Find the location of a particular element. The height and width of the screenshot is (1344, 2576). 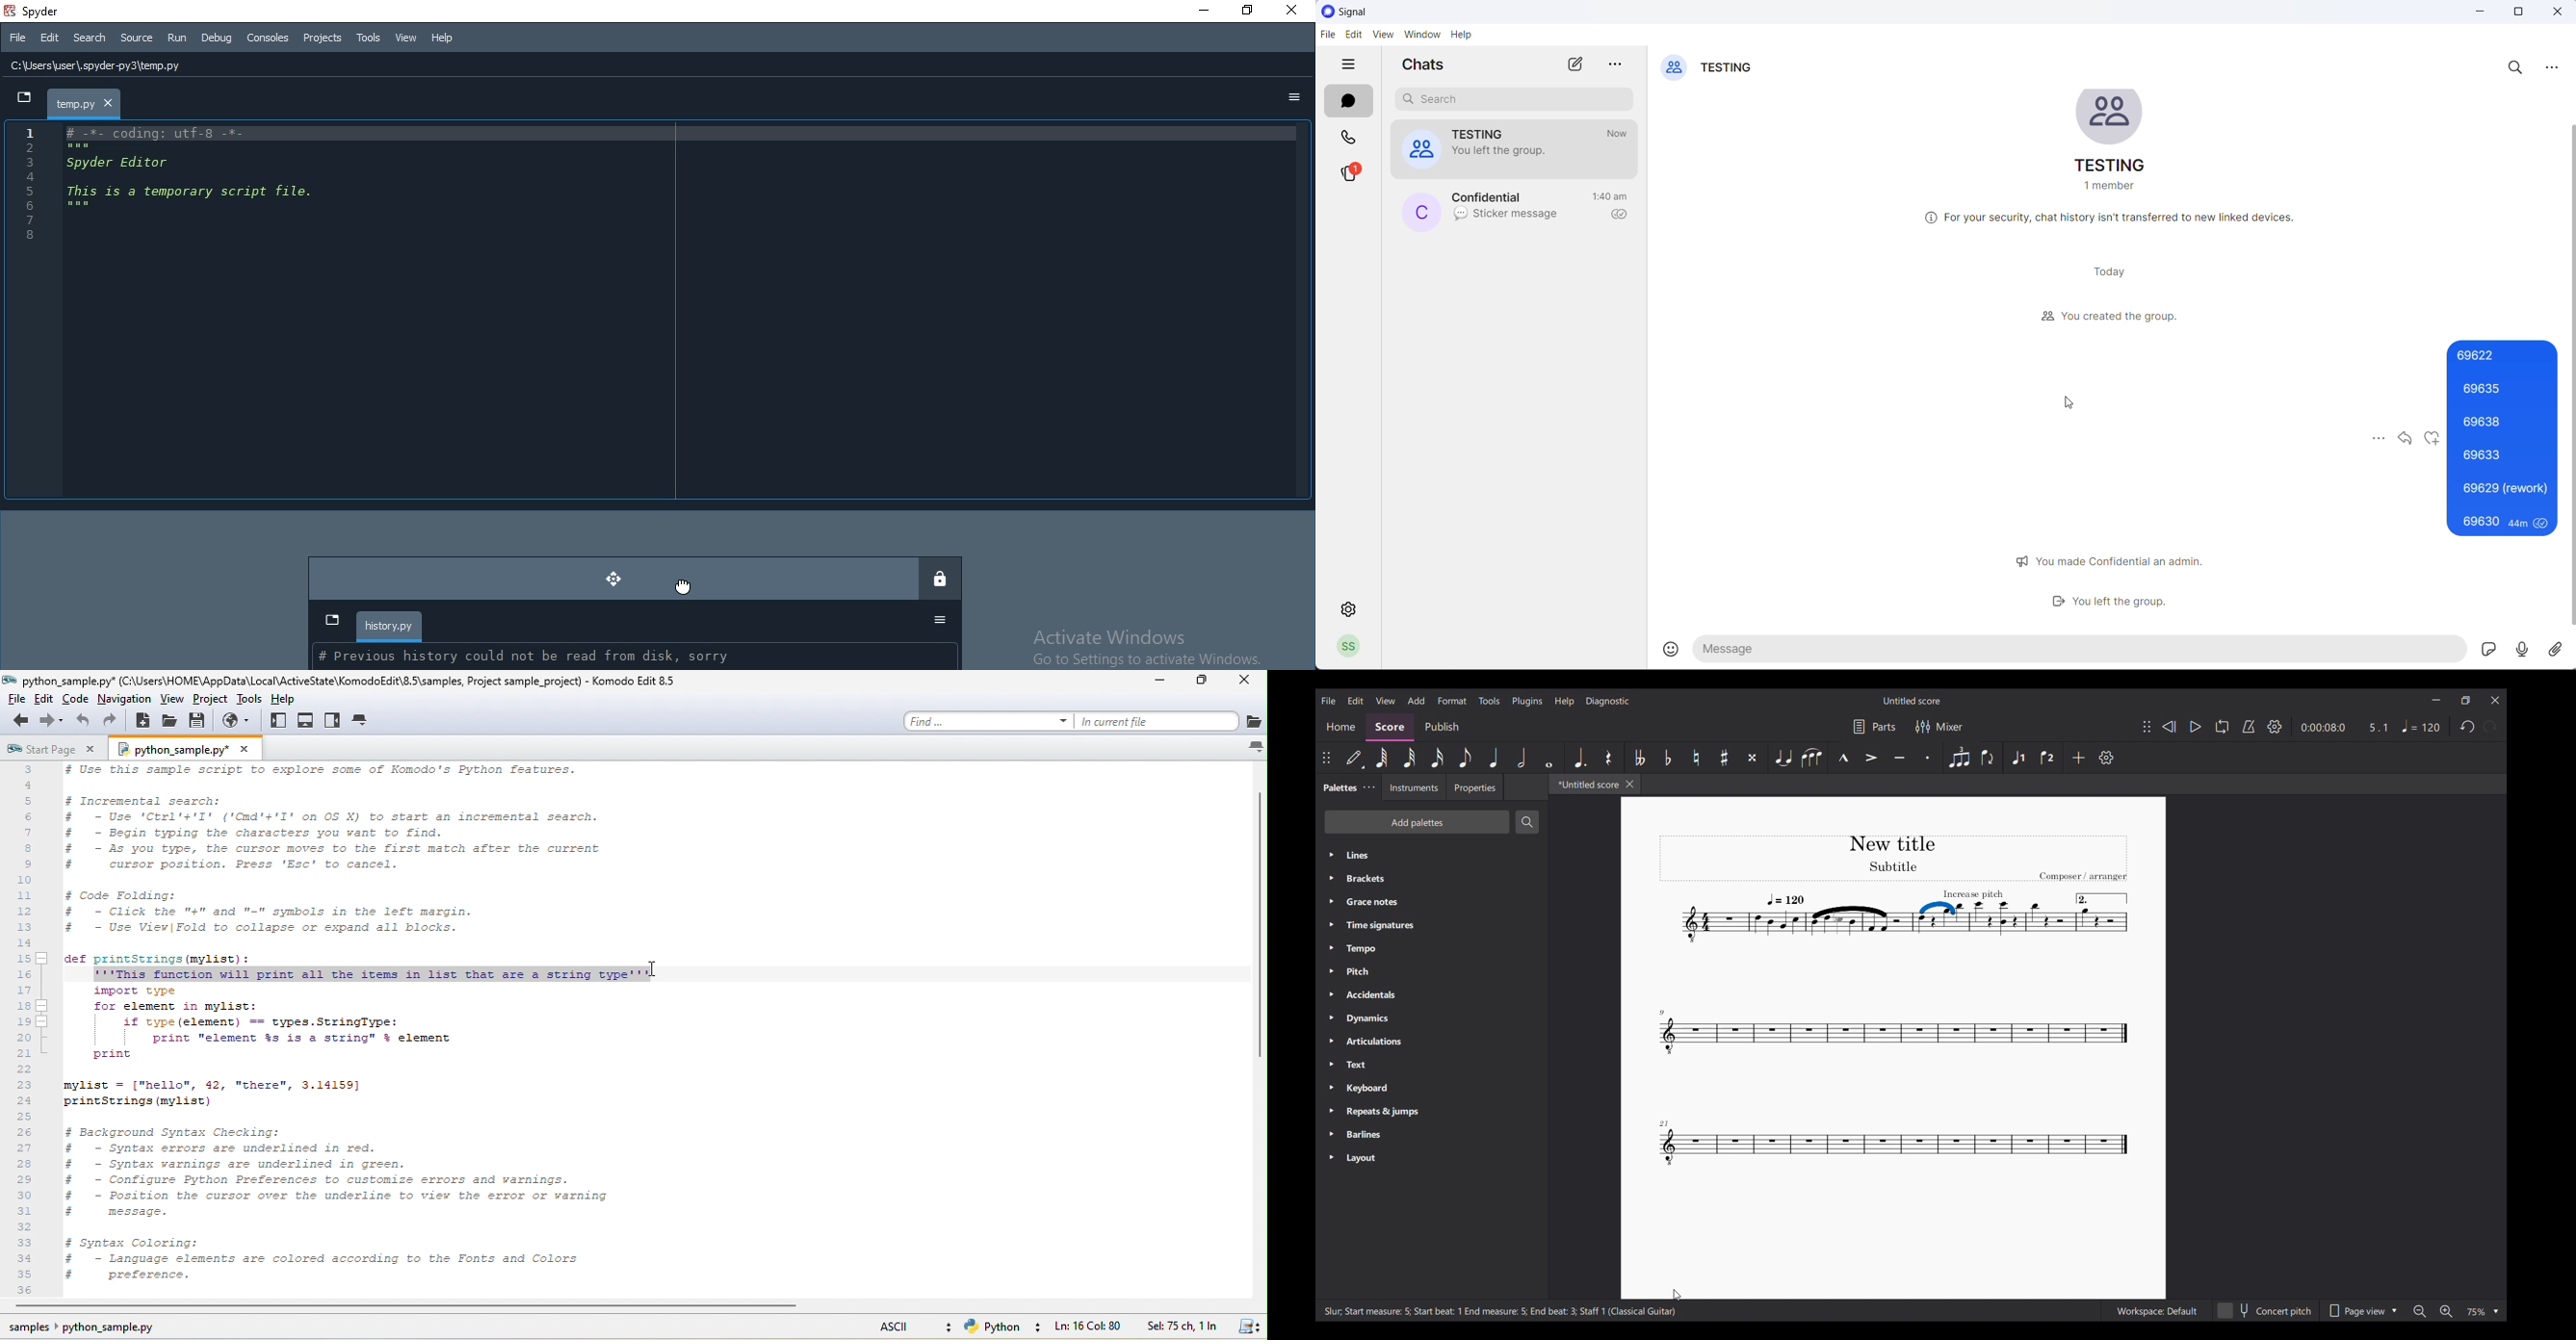

Rest is located at coordinates (1609, 757).